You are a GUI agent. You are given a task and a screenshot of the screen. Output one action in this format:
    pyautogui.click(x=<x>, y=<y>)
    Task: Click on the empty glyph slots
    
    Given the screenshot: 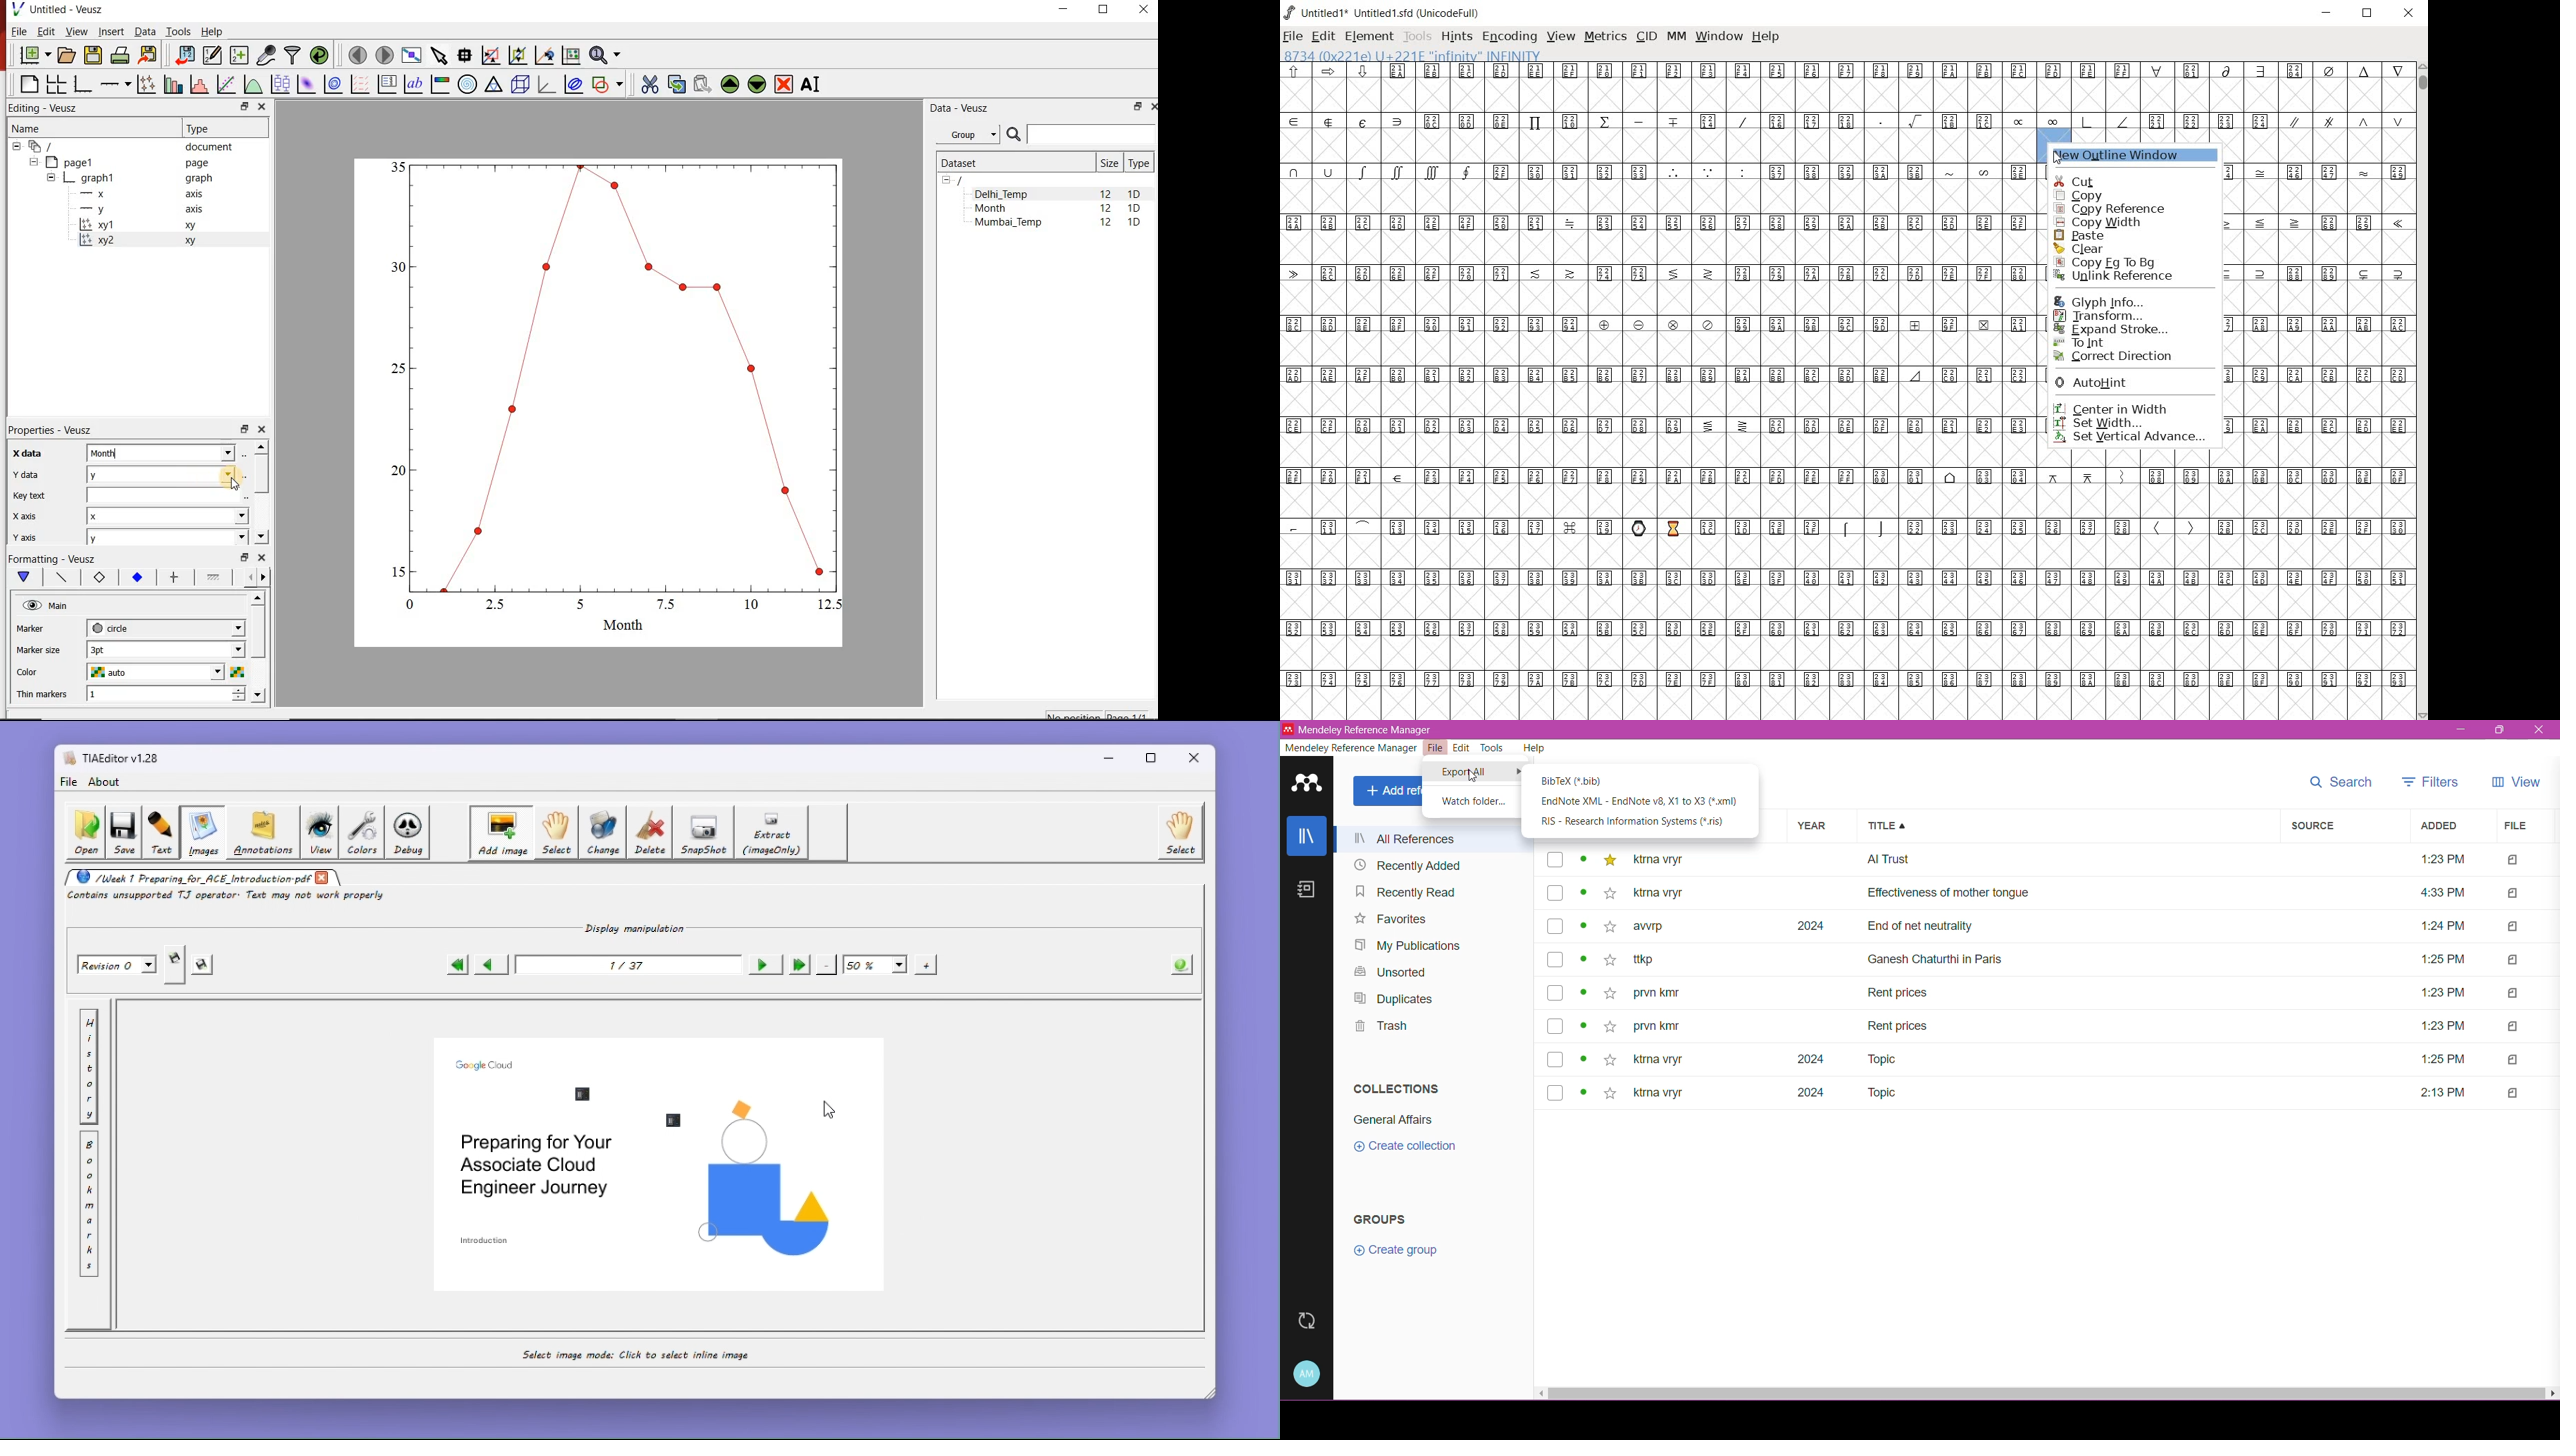 What is the action you would take?
    pyautogui.click(x=2321, y=401)
    